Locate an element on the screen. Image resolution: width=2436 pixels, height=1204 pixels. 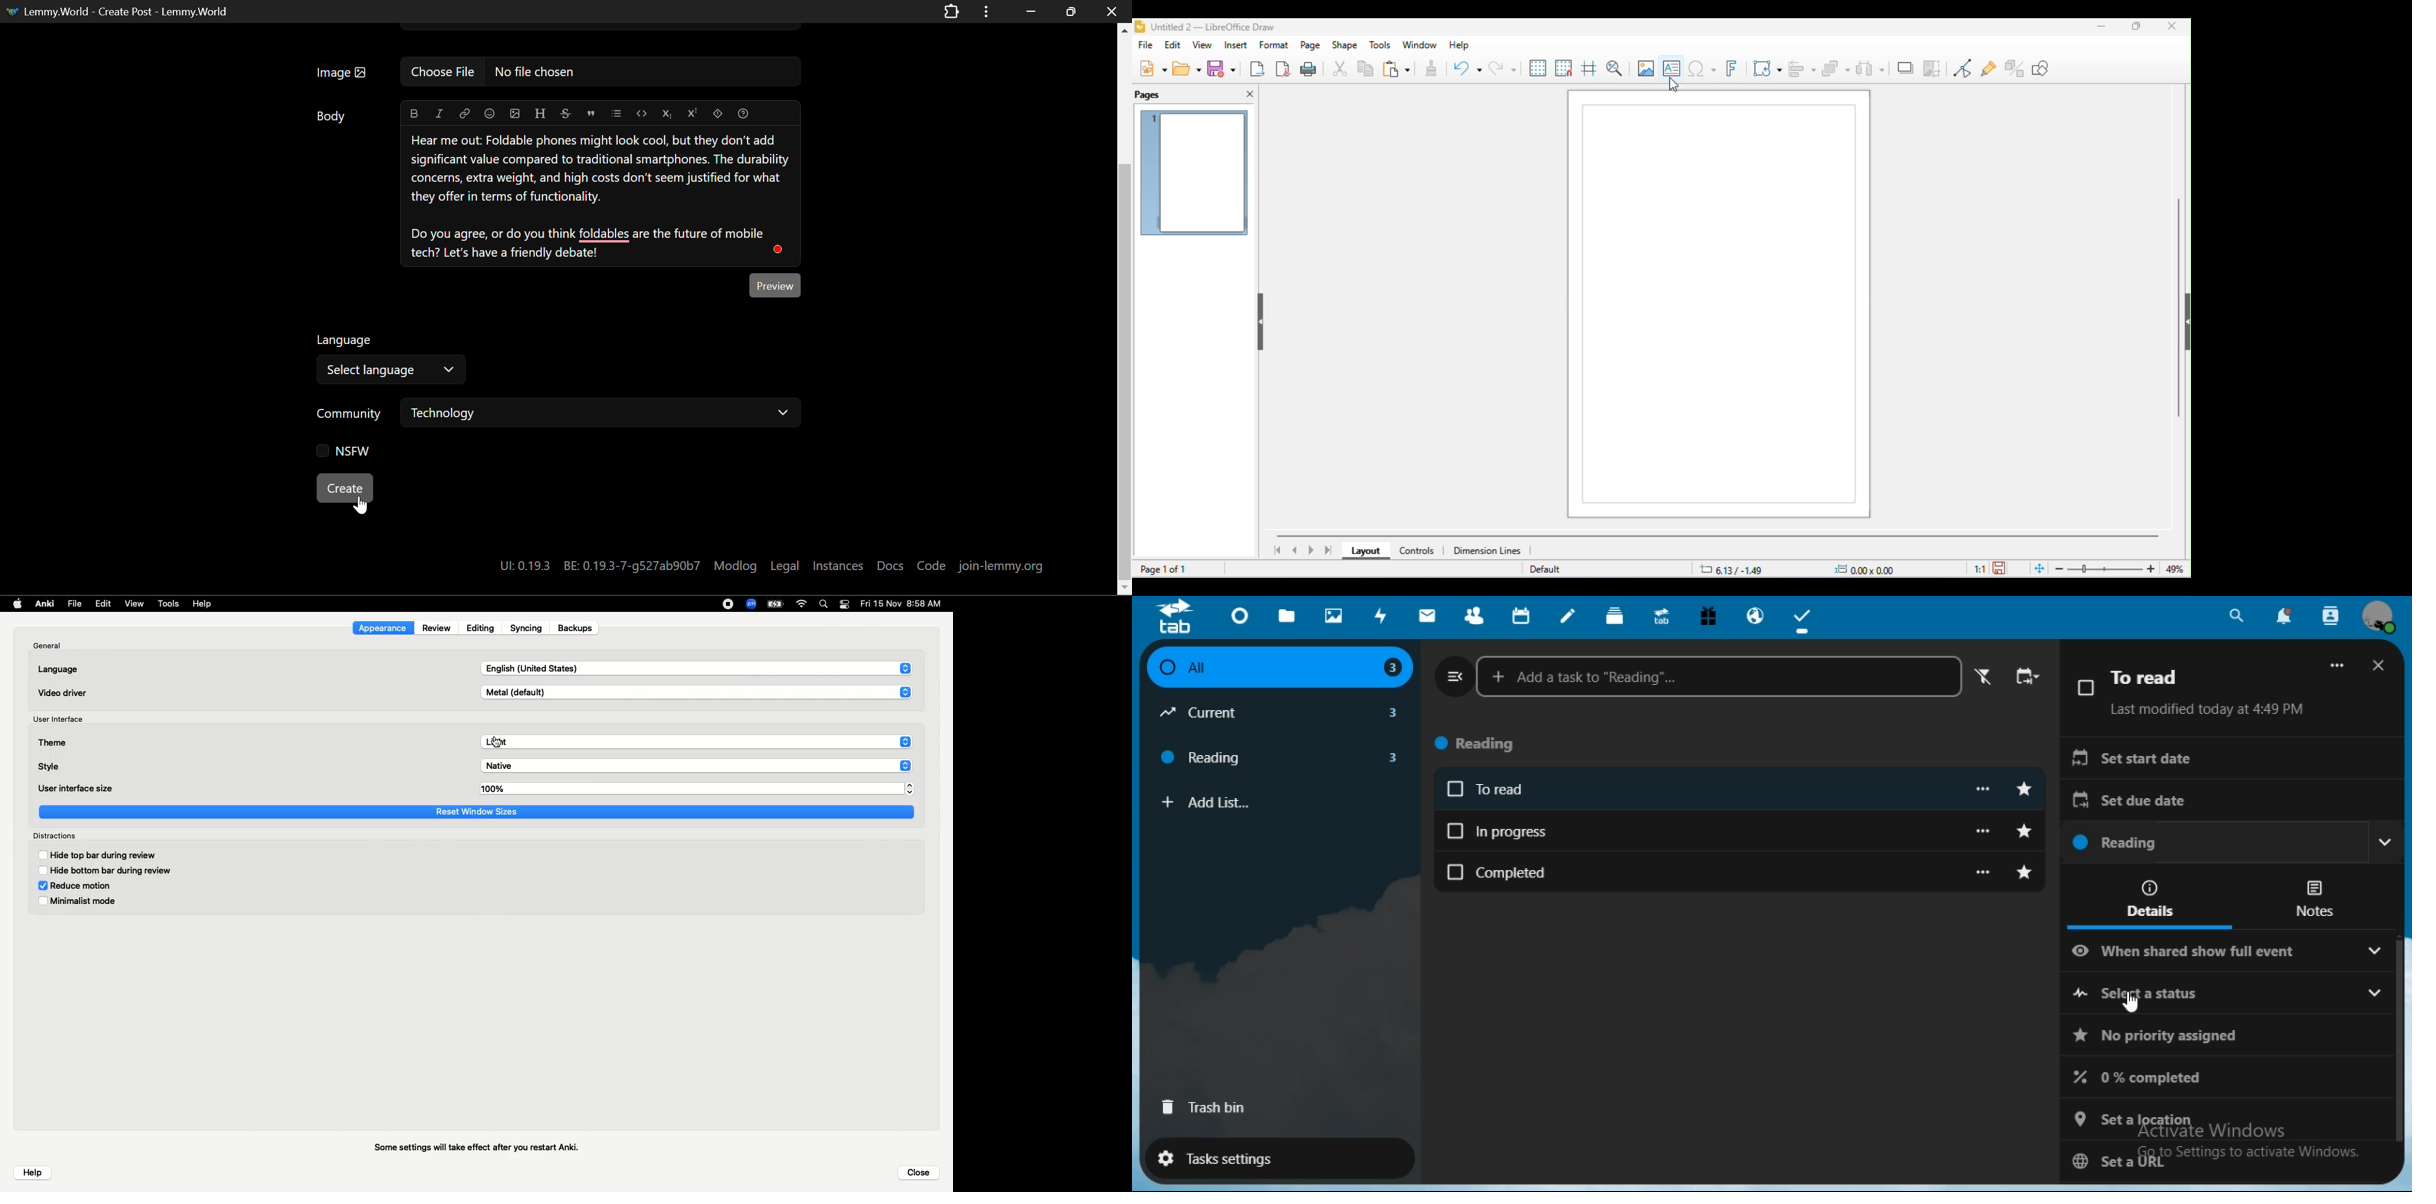
search is located at coordinates (2238, 616).